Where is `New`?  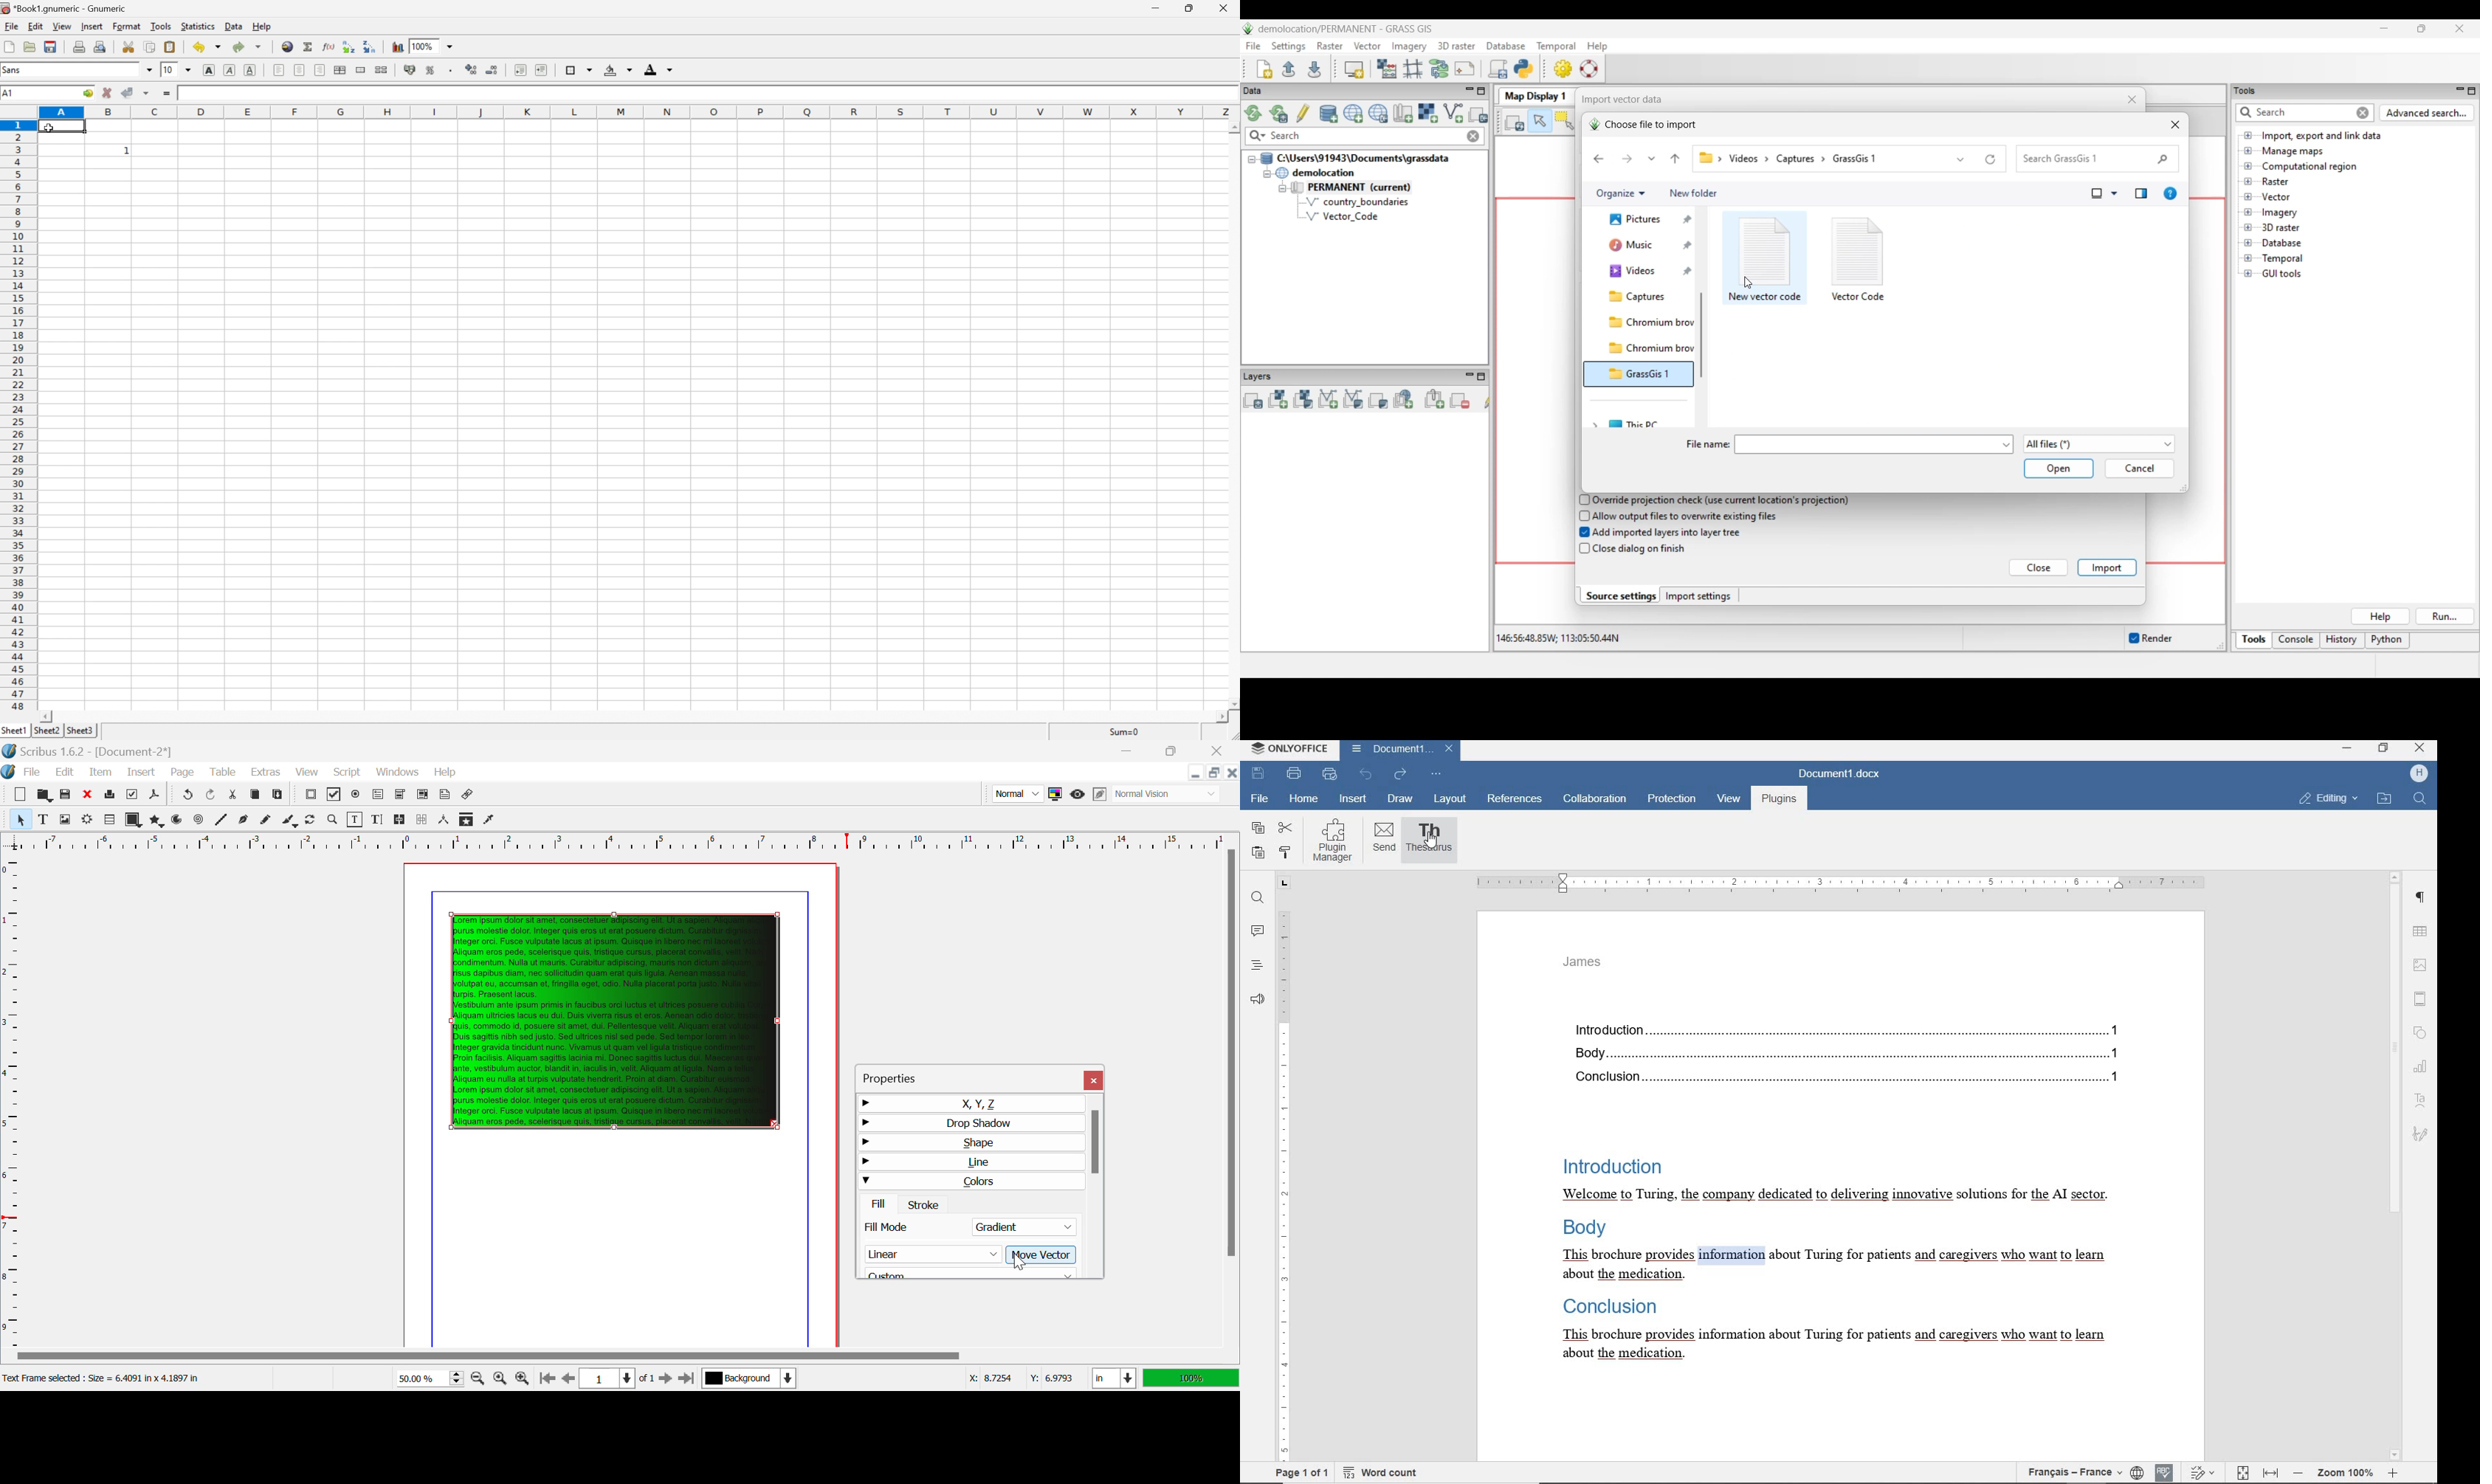
New is located at coordinates (21, 794).